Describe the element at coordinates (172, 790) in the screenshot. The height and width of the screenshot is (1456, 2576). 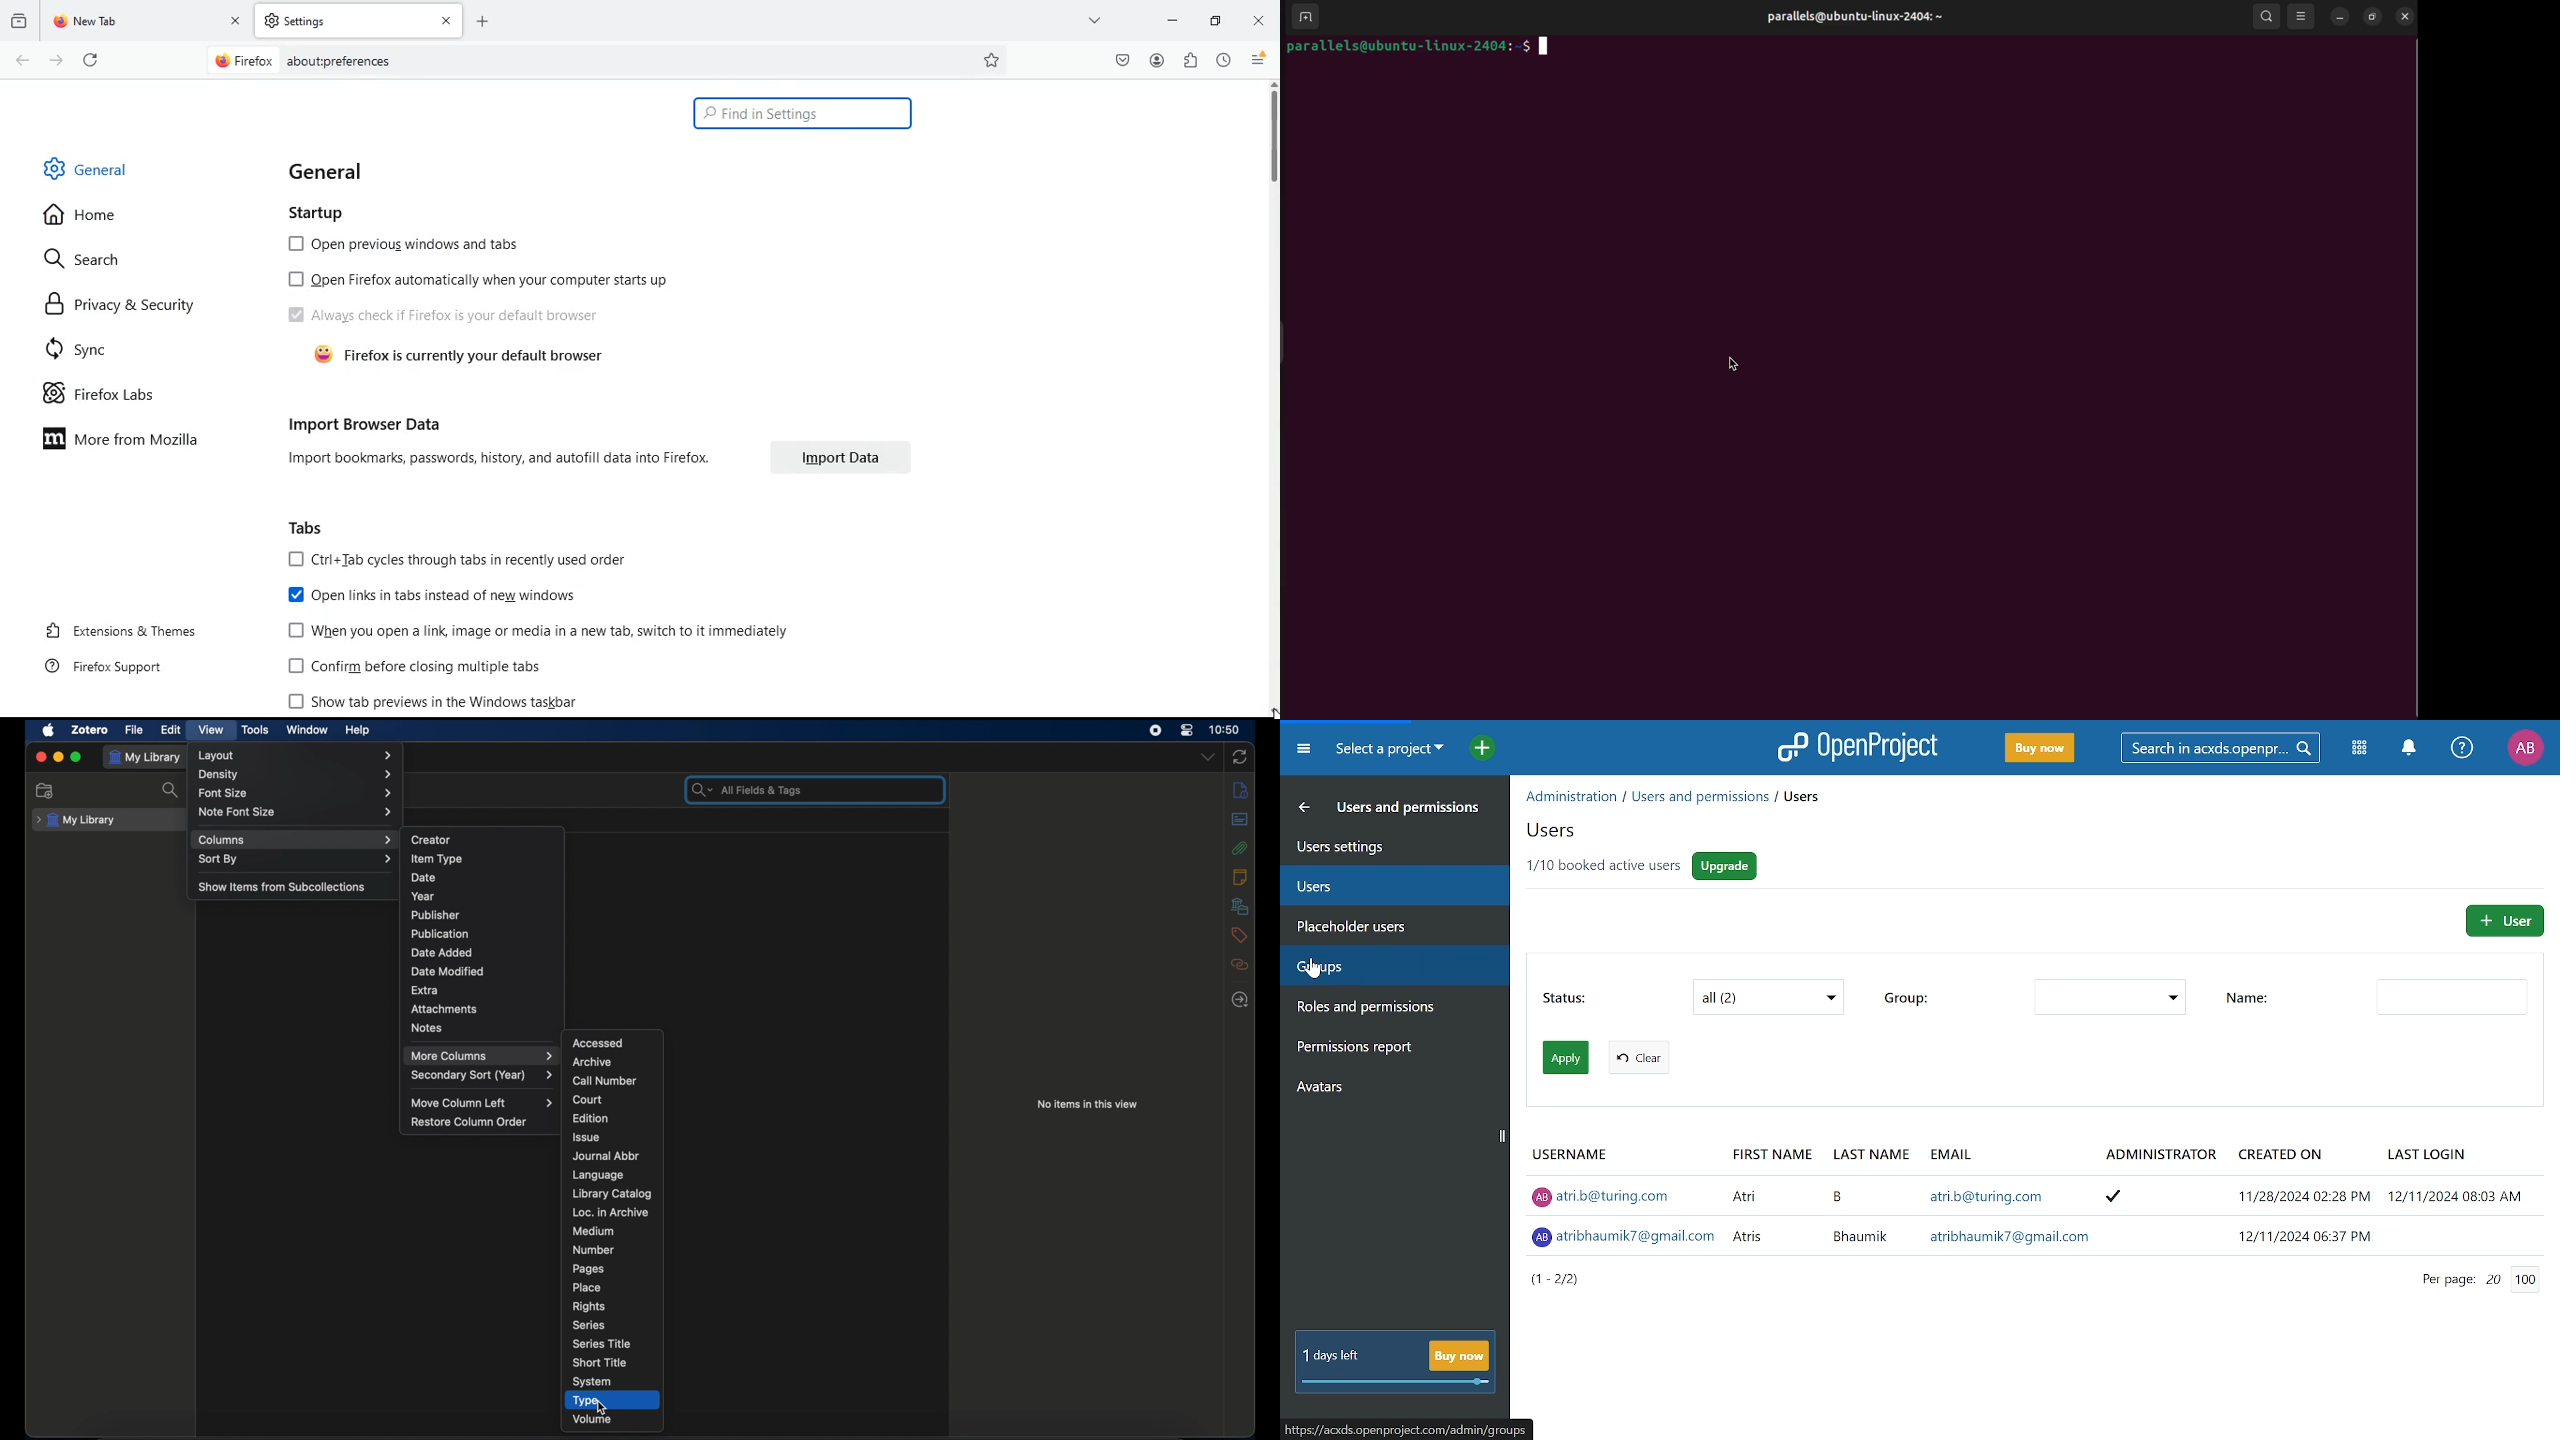
I see `search` at that location.